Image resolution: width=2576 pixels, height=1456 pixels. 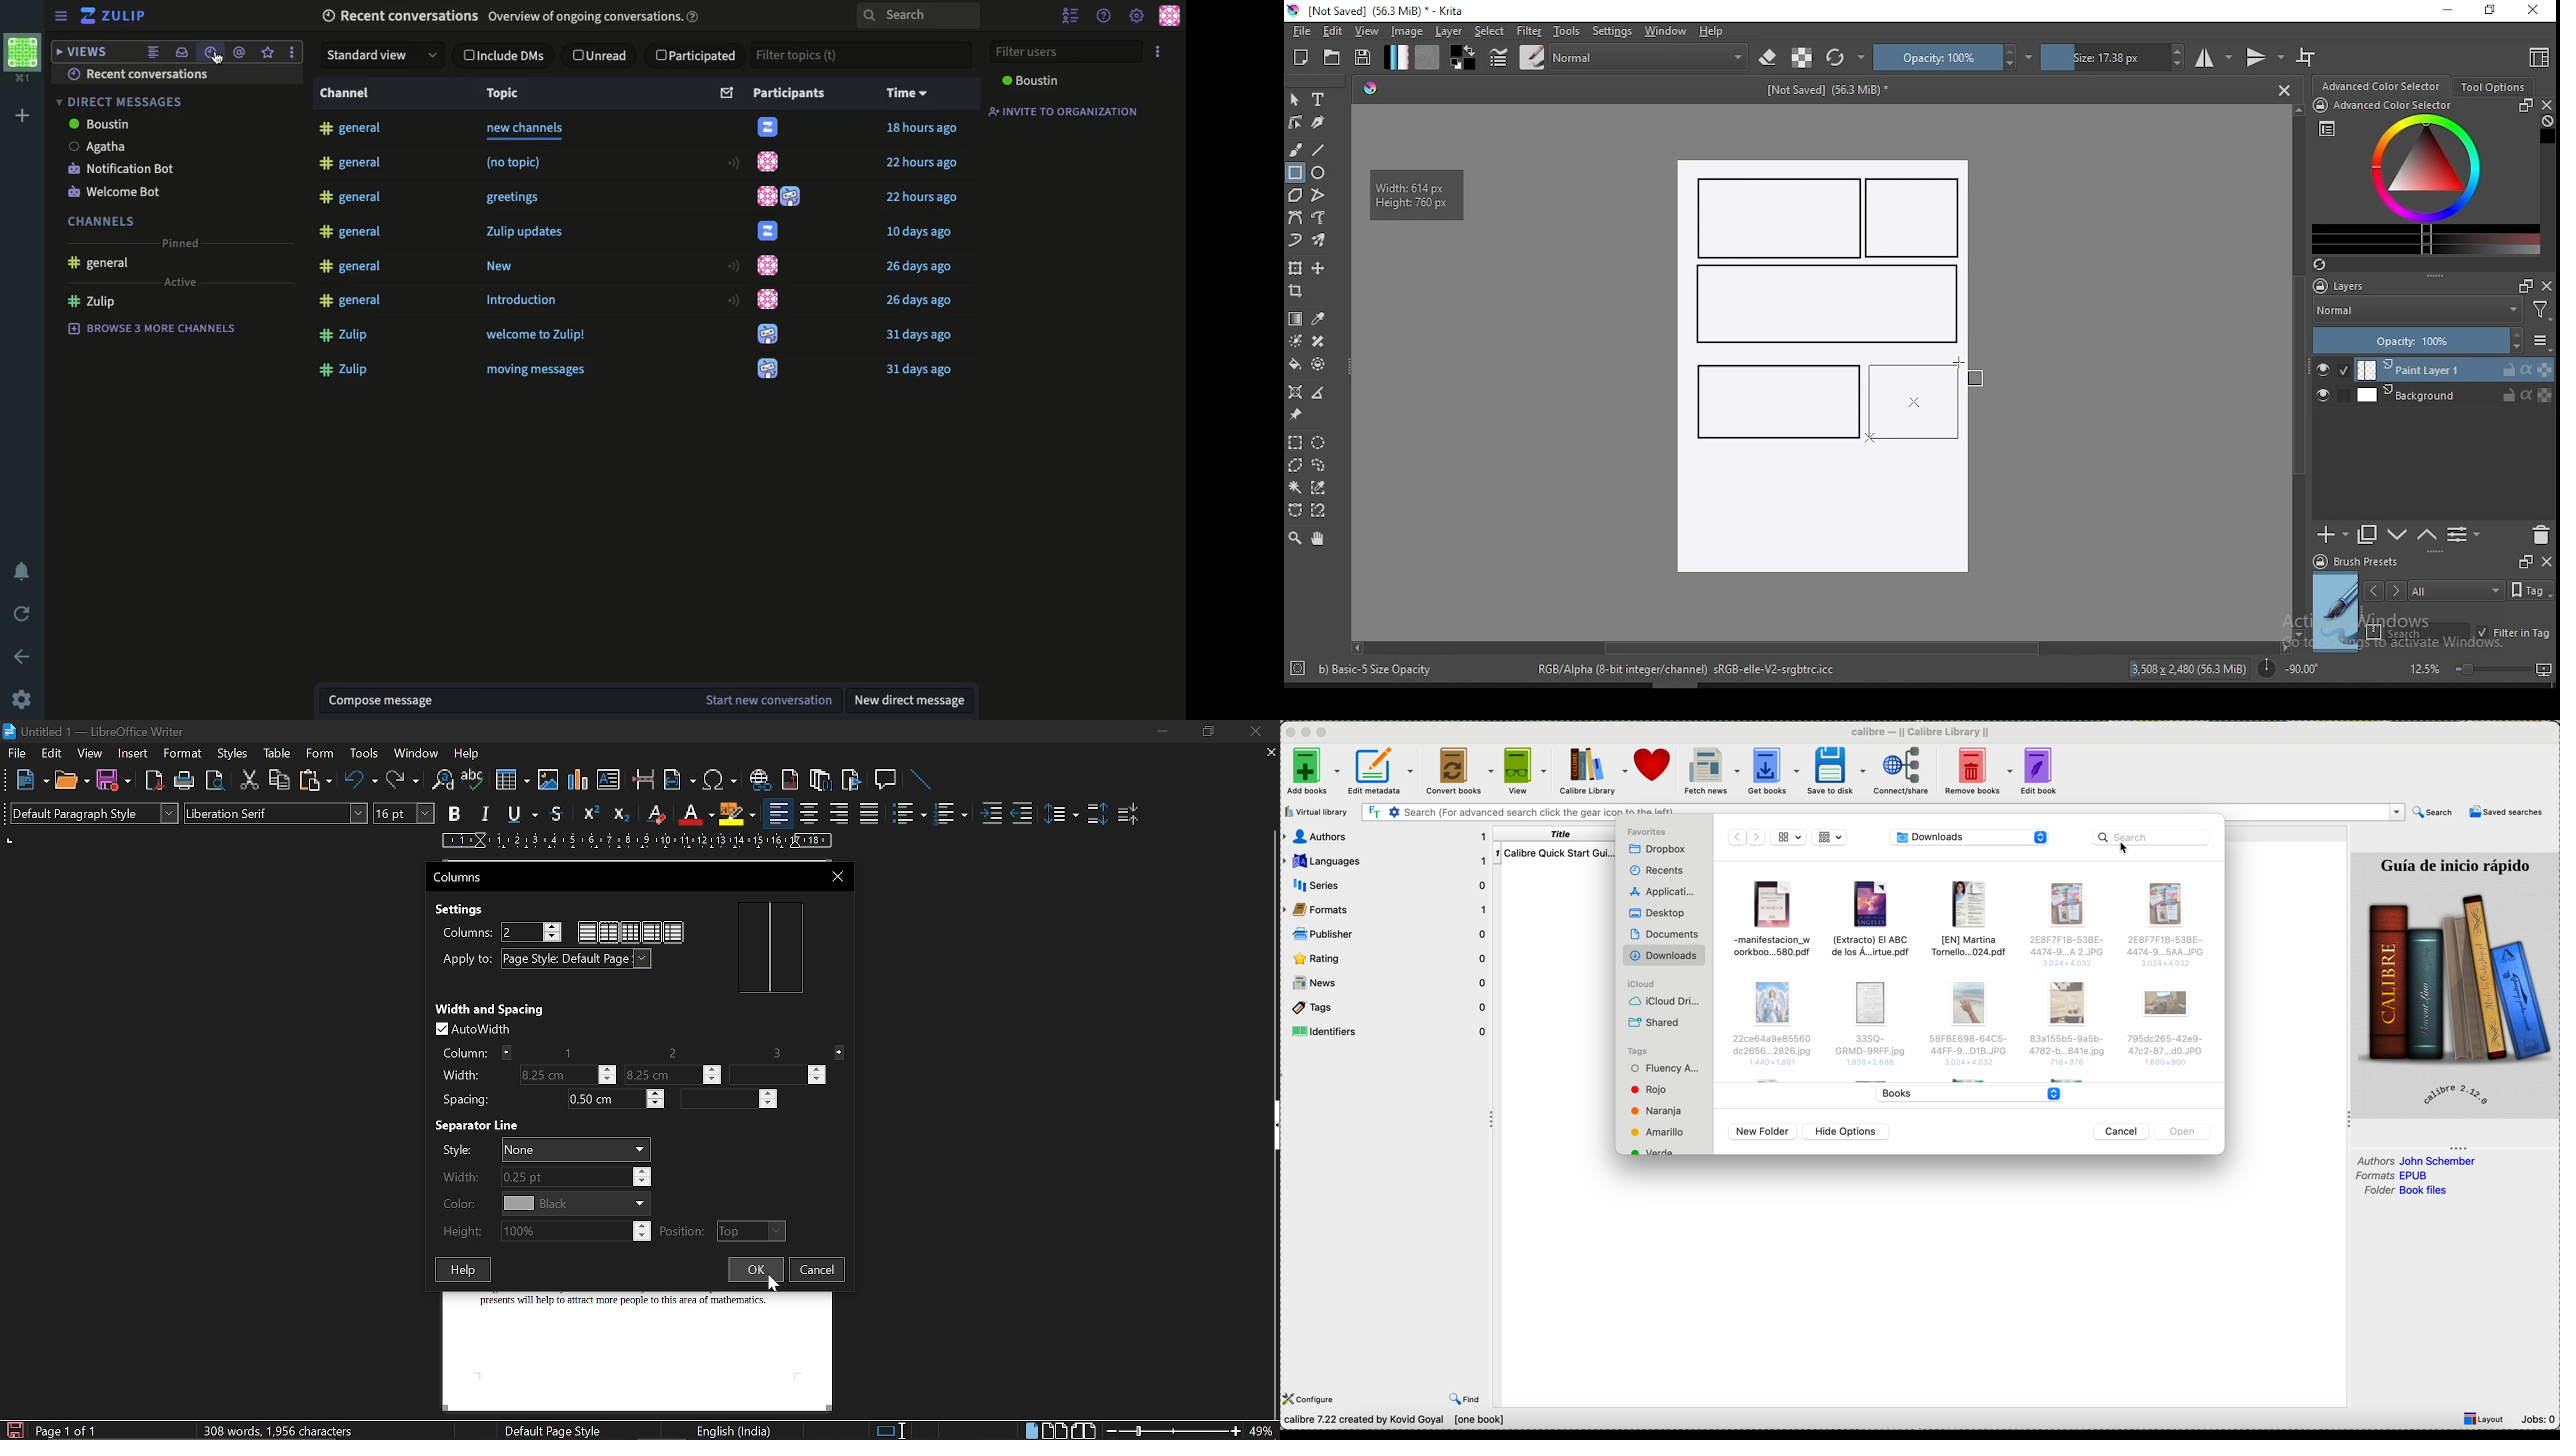 What do you see at coordinates (853, 781) in the screenshot?
I see `Insert bookmark` at bounding box center [853, 781].